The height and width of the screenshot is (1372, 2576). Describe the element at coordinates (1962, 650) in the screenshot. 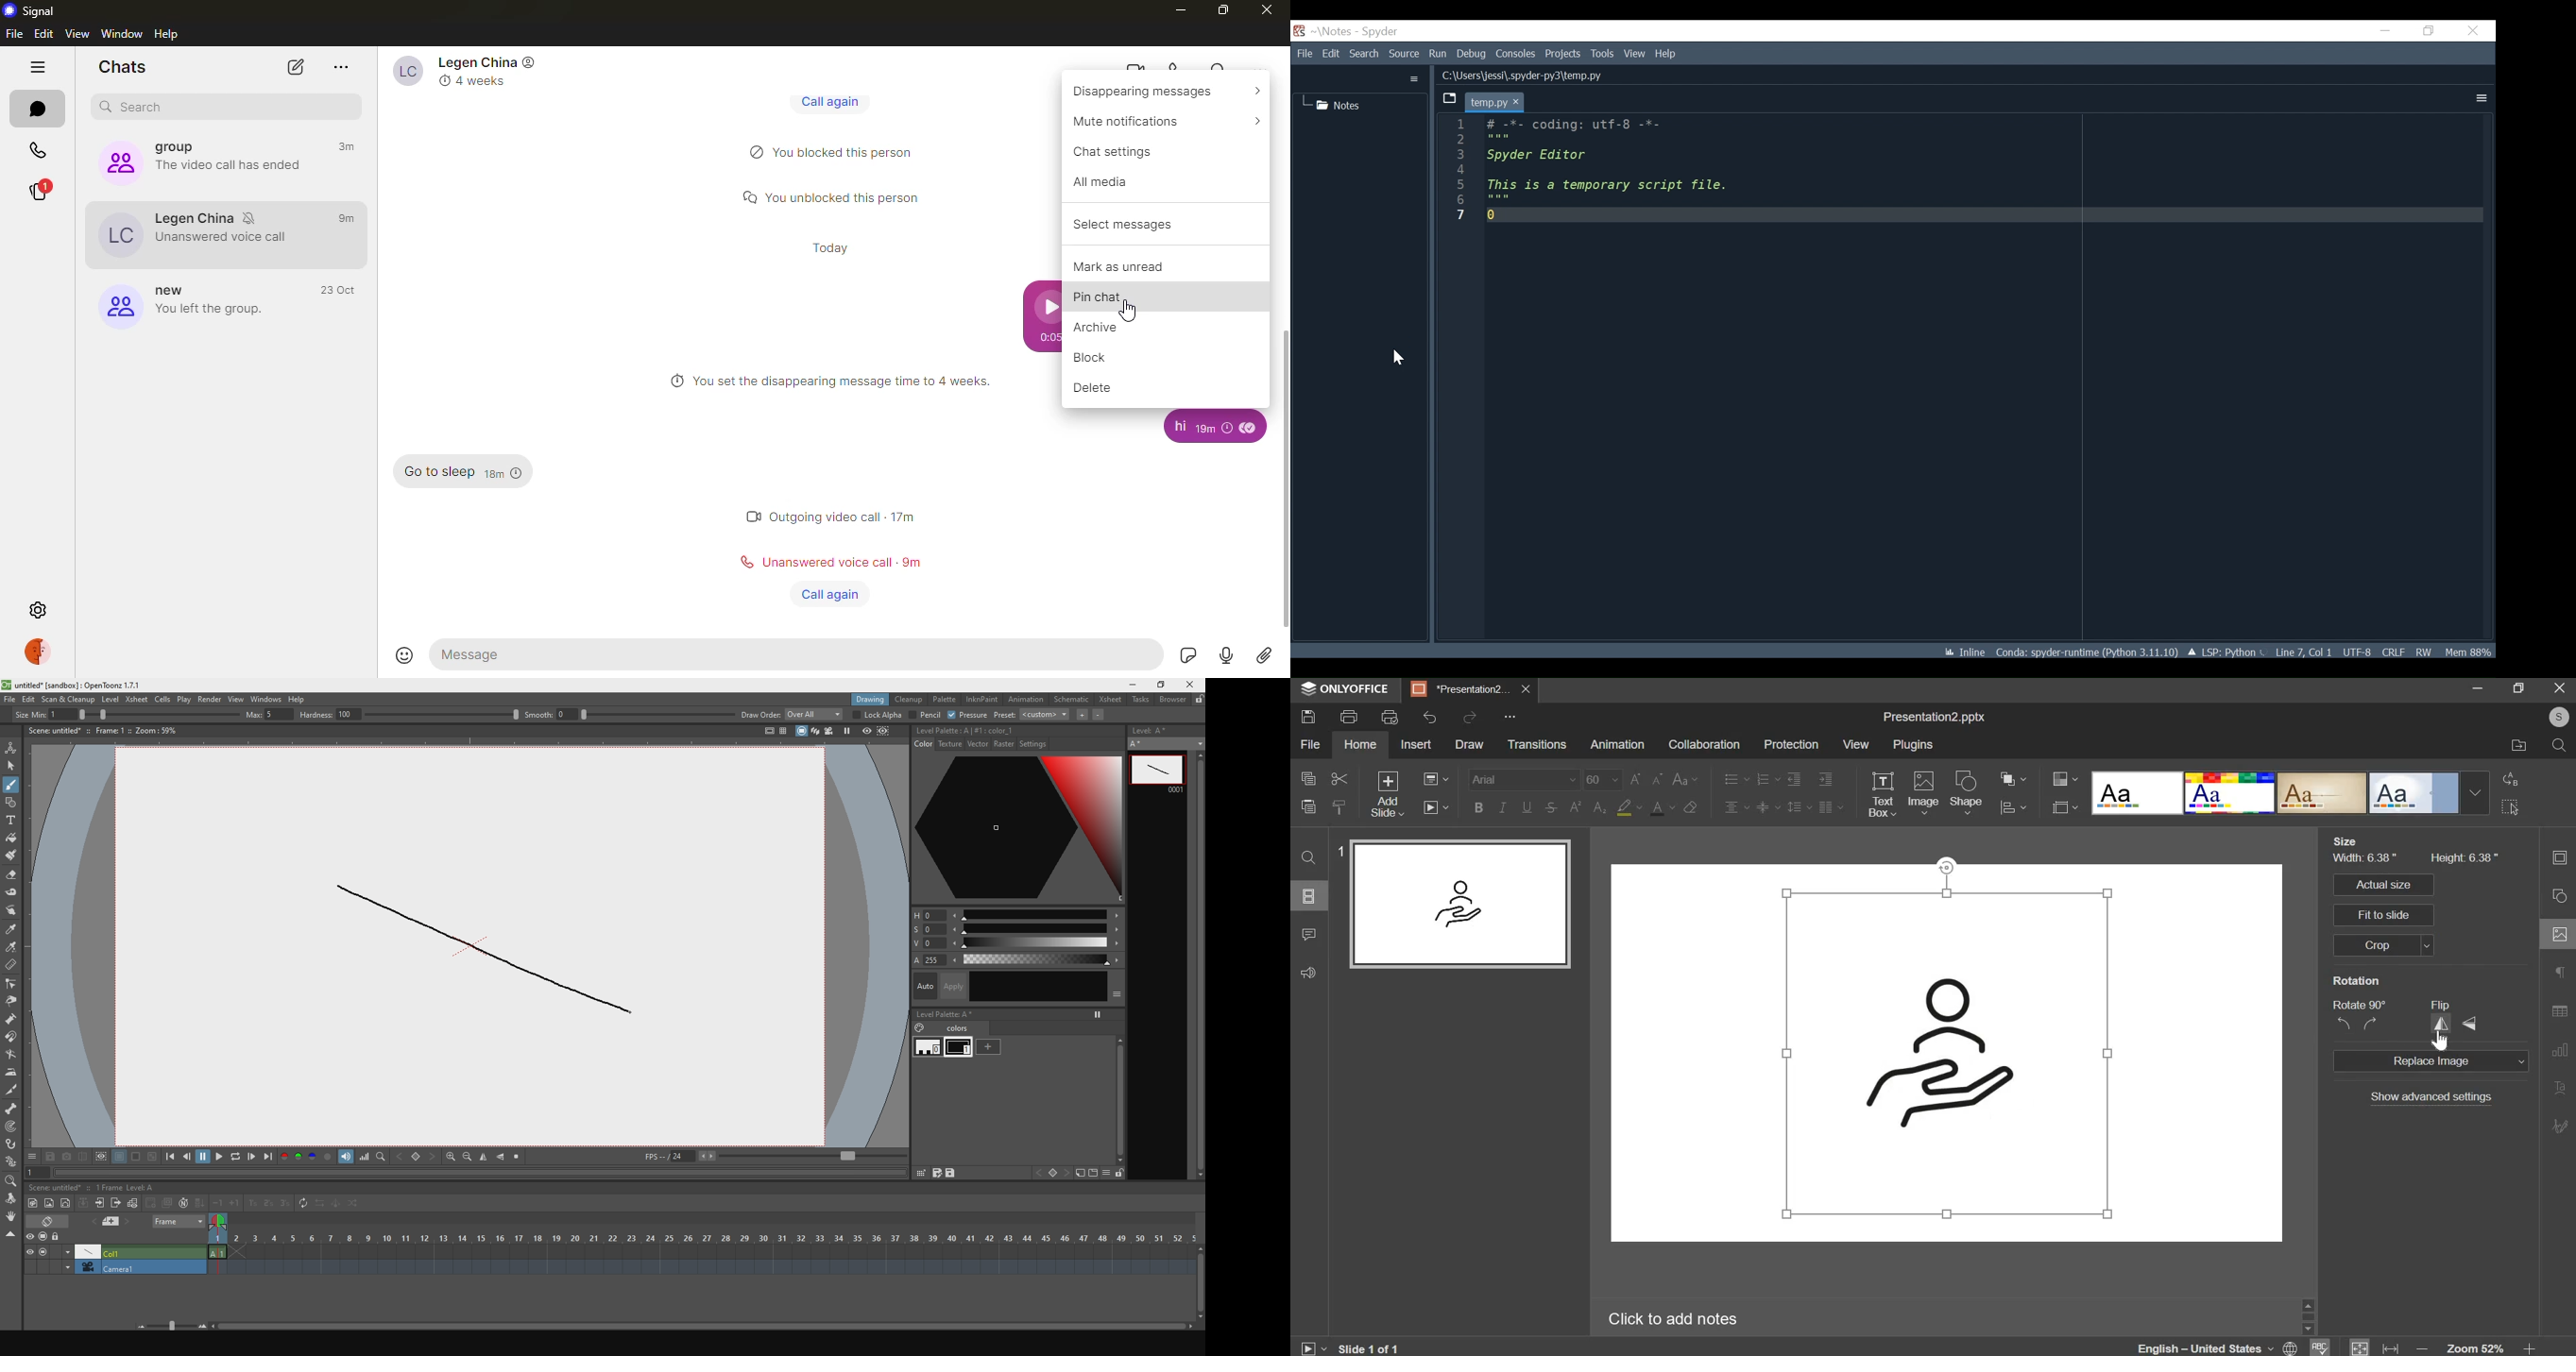

I see `Toggle between inline and interactive Matplotlib plotting` at that location.